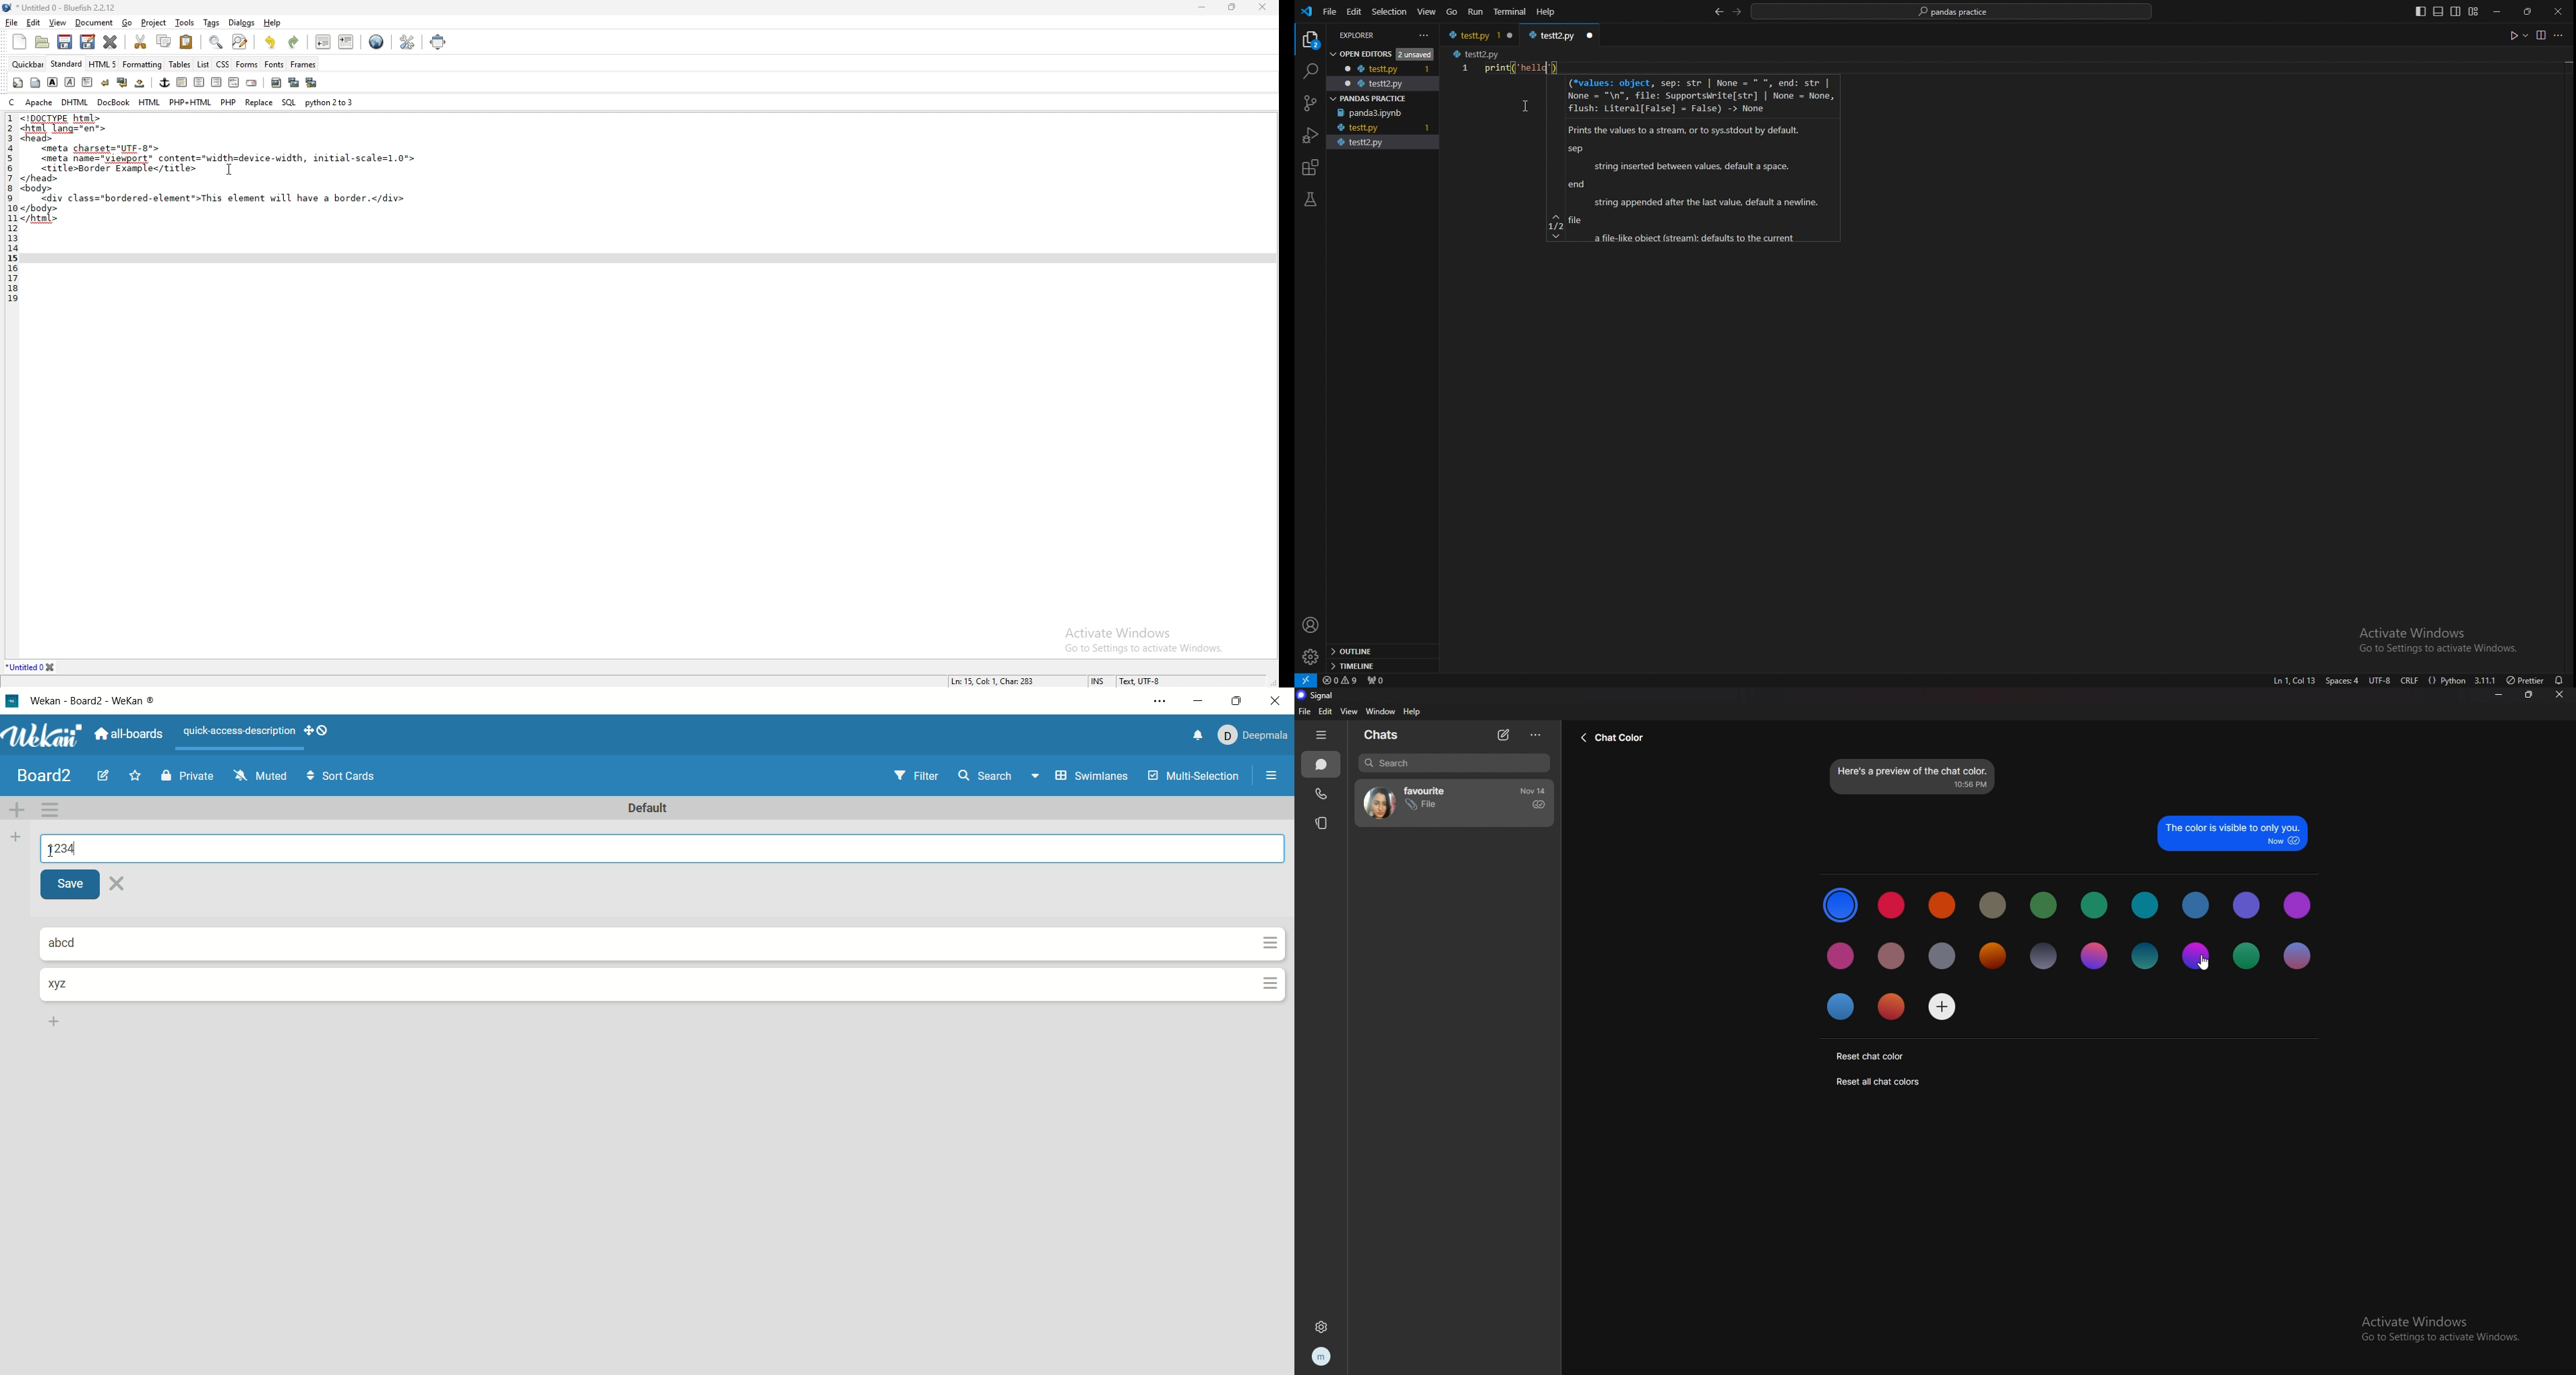  What do you see at coordinates (65, 983) in the screenshot?
I see `list title` at bounding box center [65, 983].